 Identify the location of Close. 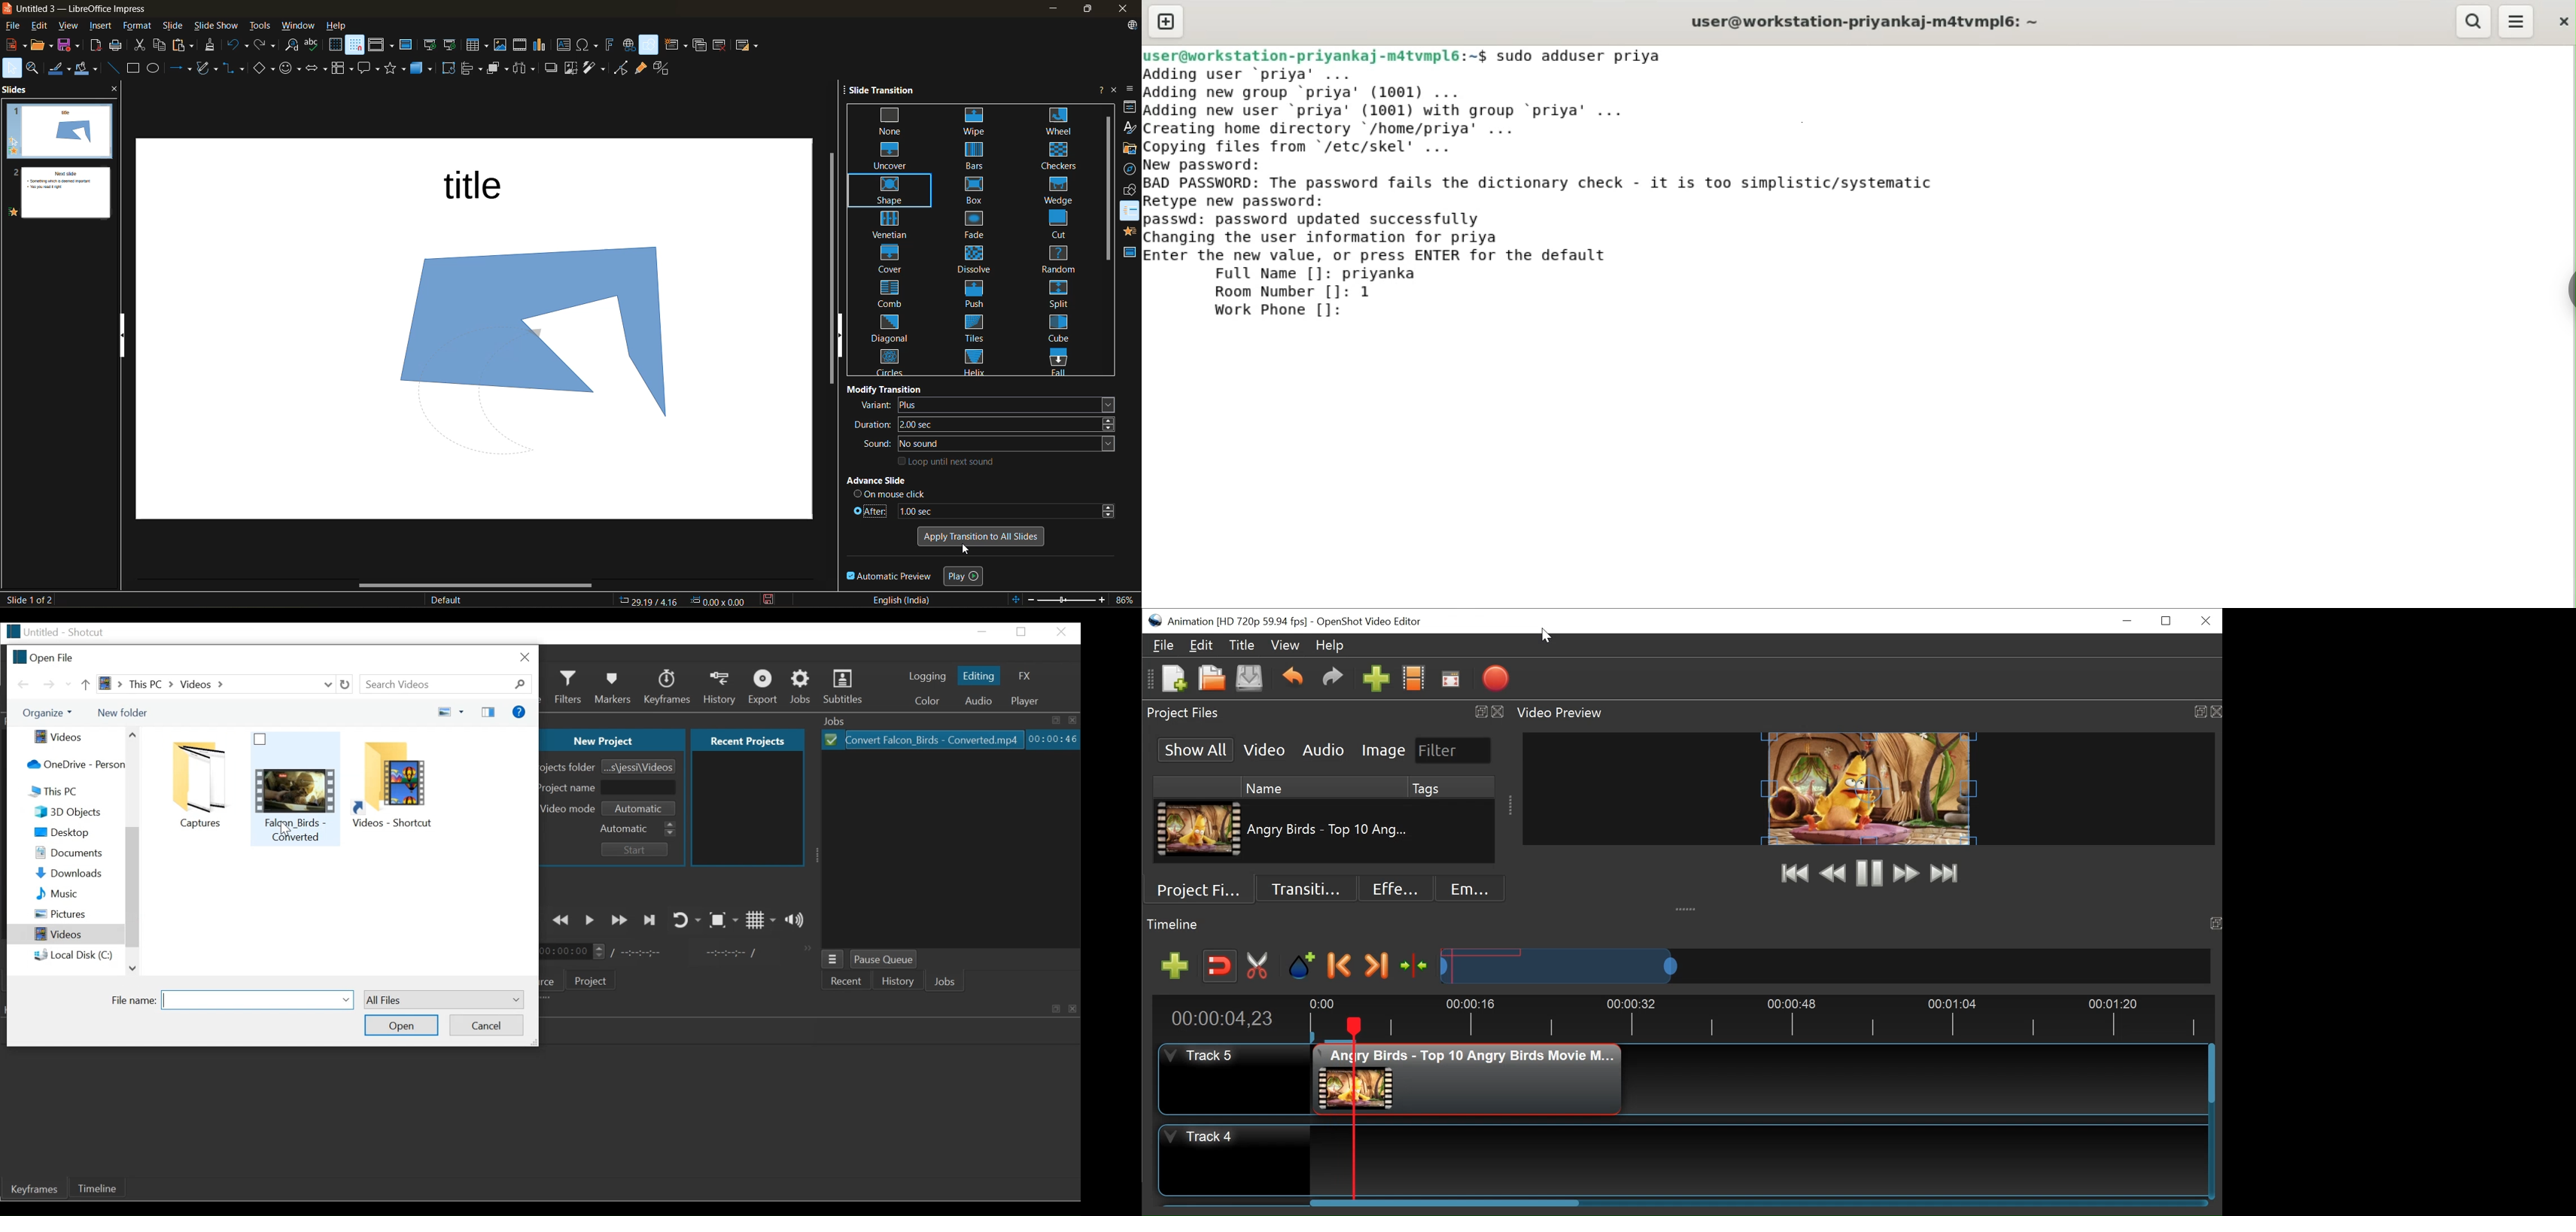
(525, 656).